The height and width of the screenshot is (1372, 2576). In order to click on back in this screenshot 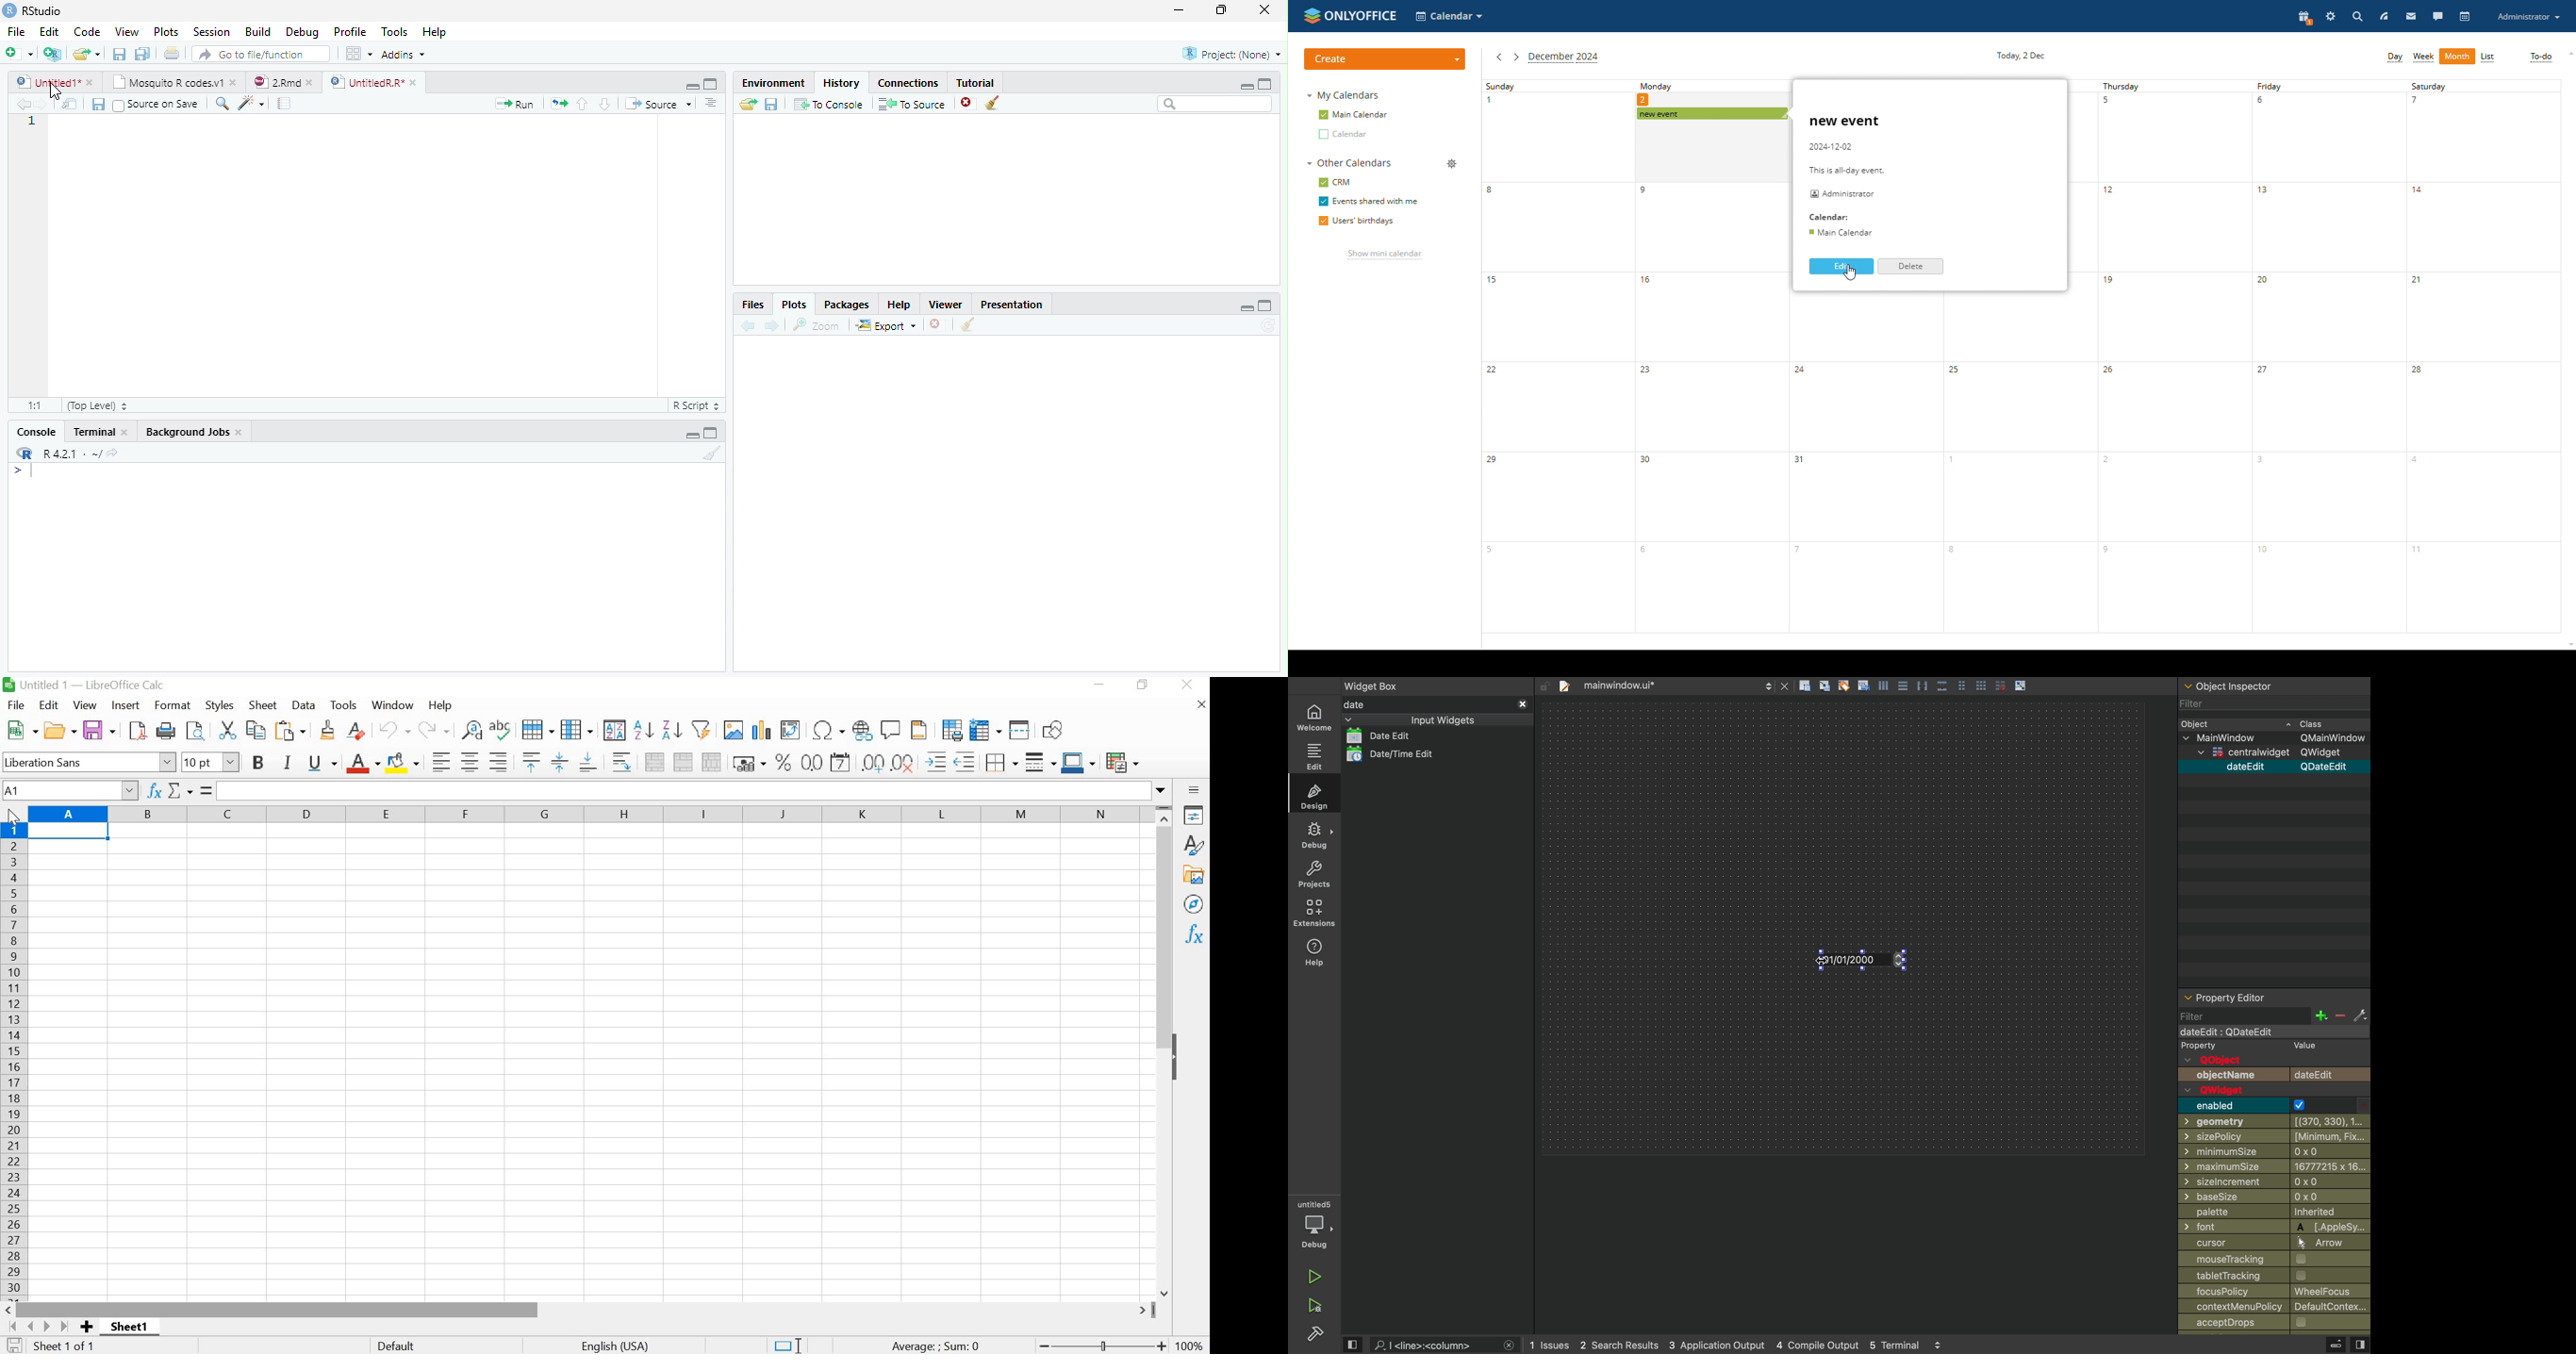, I will do `click(746, 326)`.